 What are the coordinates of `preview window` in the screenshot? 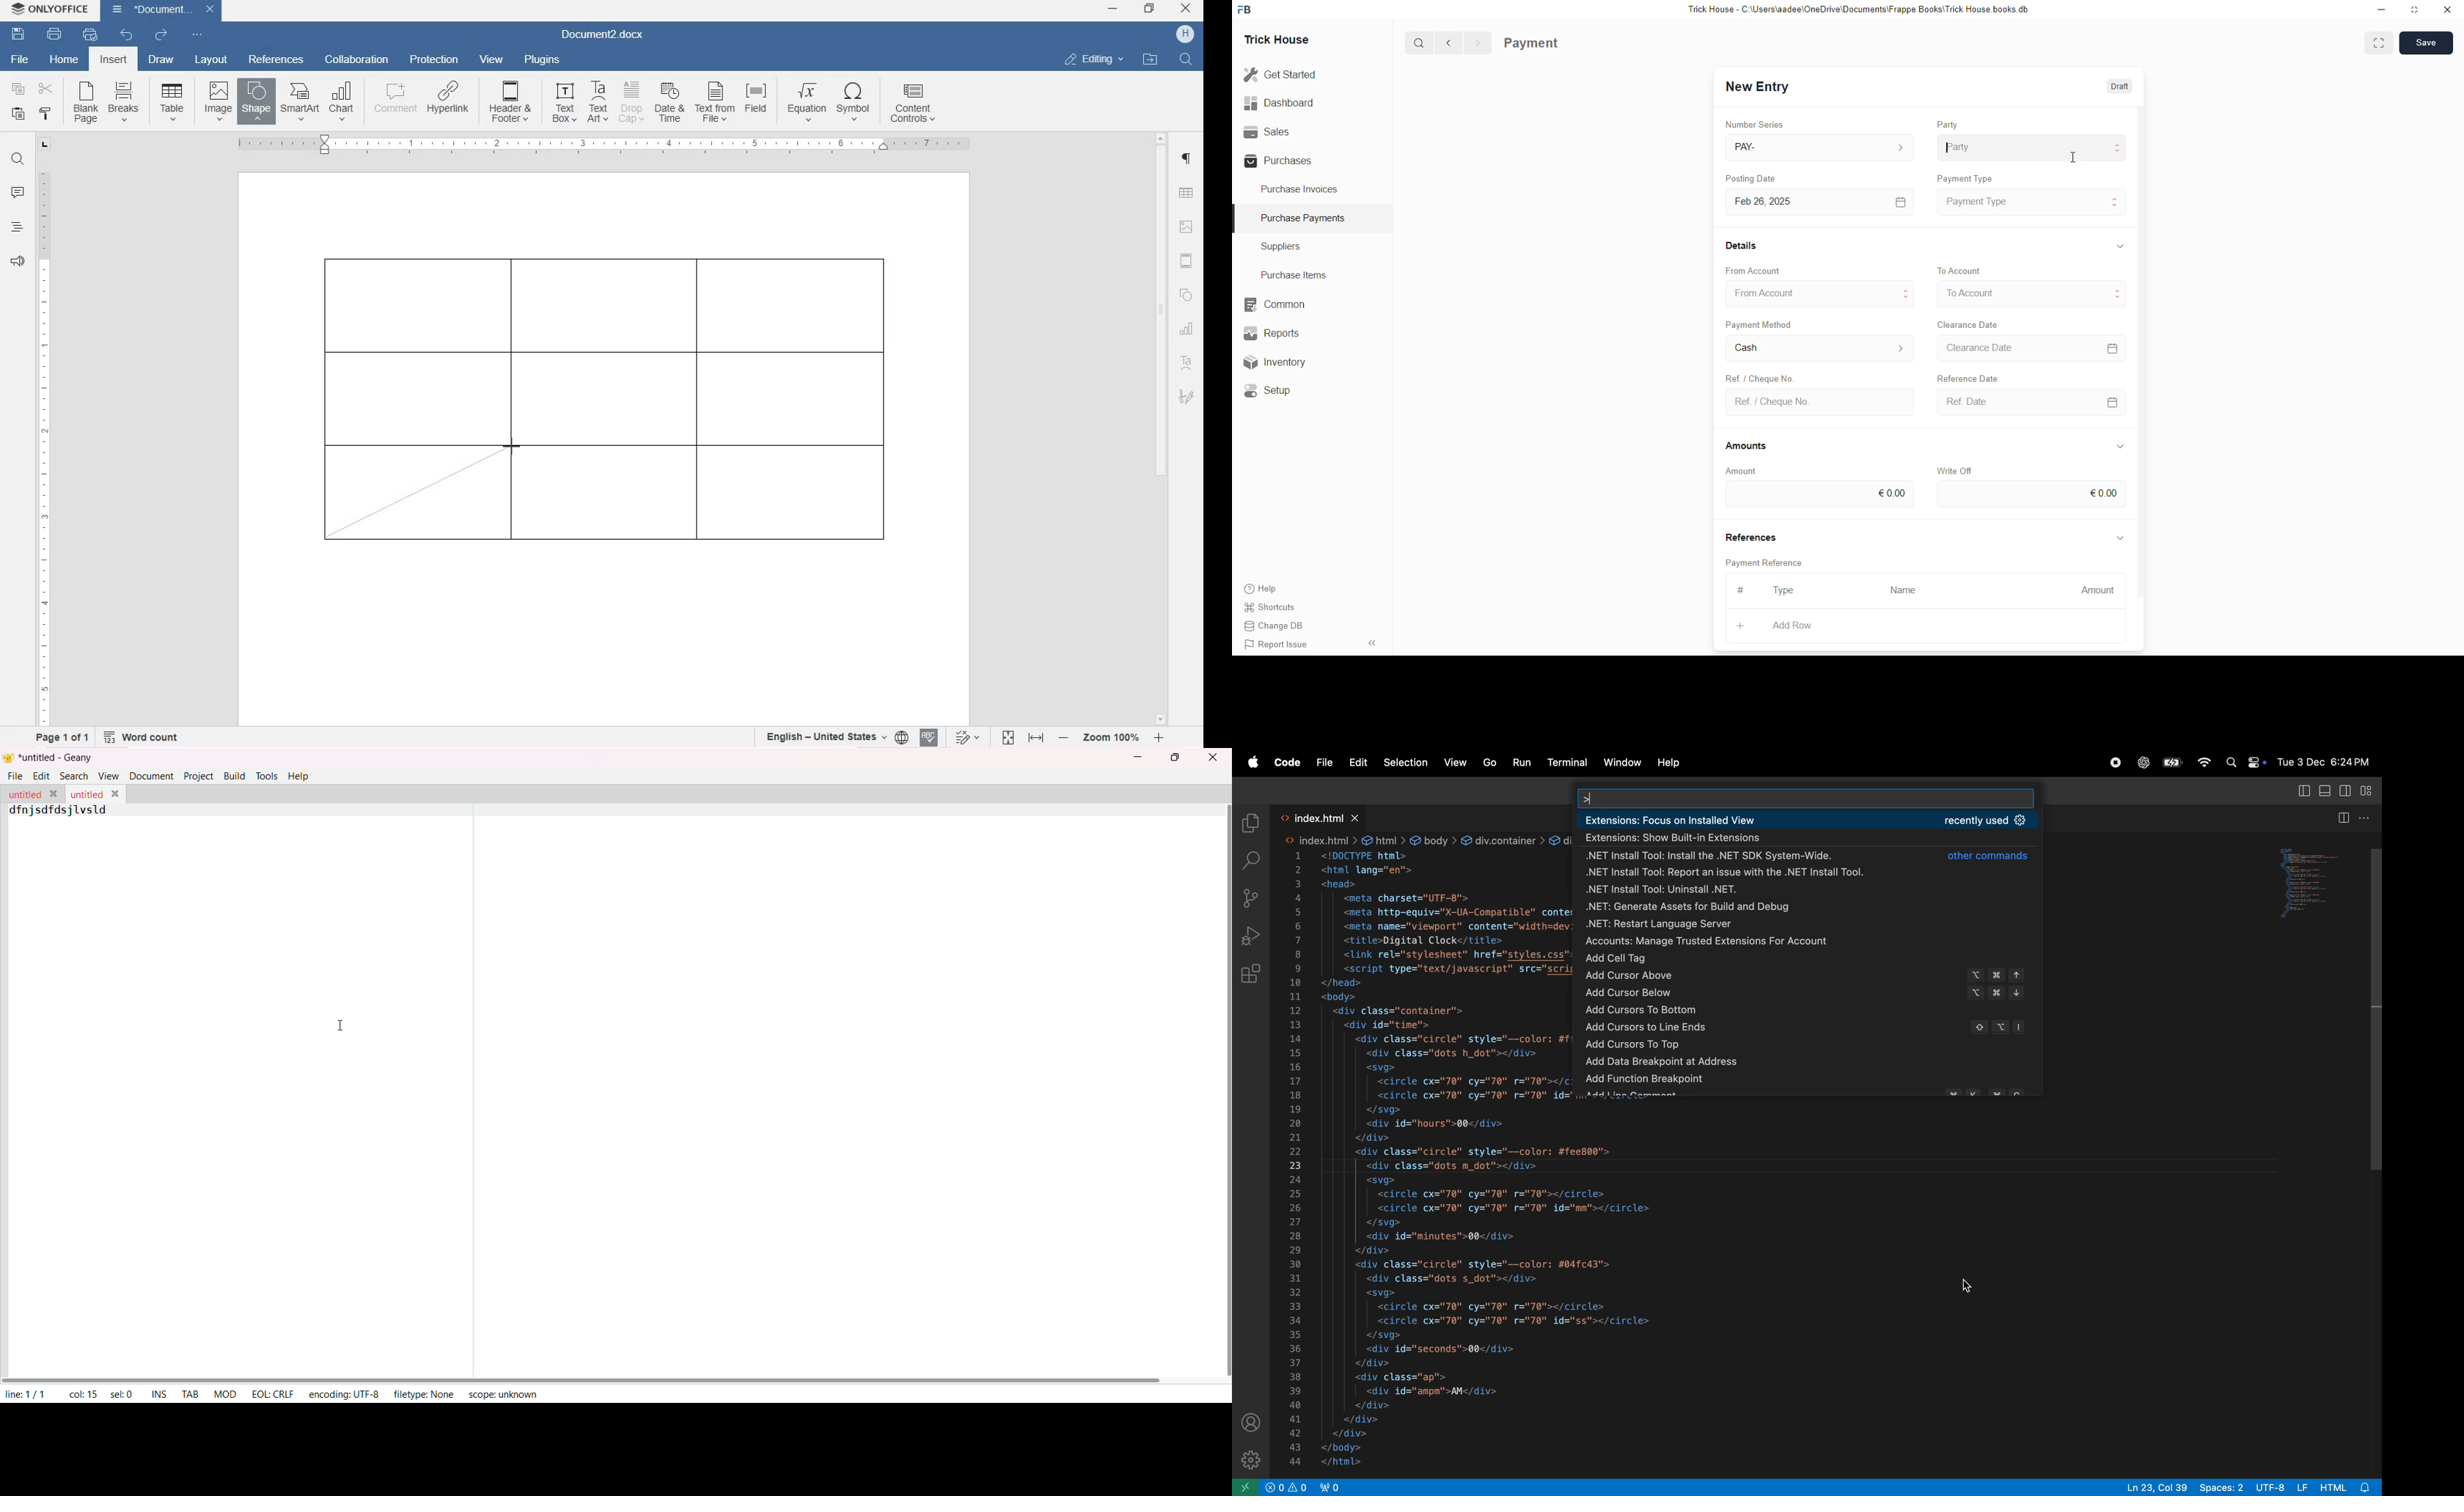 It's located at (2303, 884).